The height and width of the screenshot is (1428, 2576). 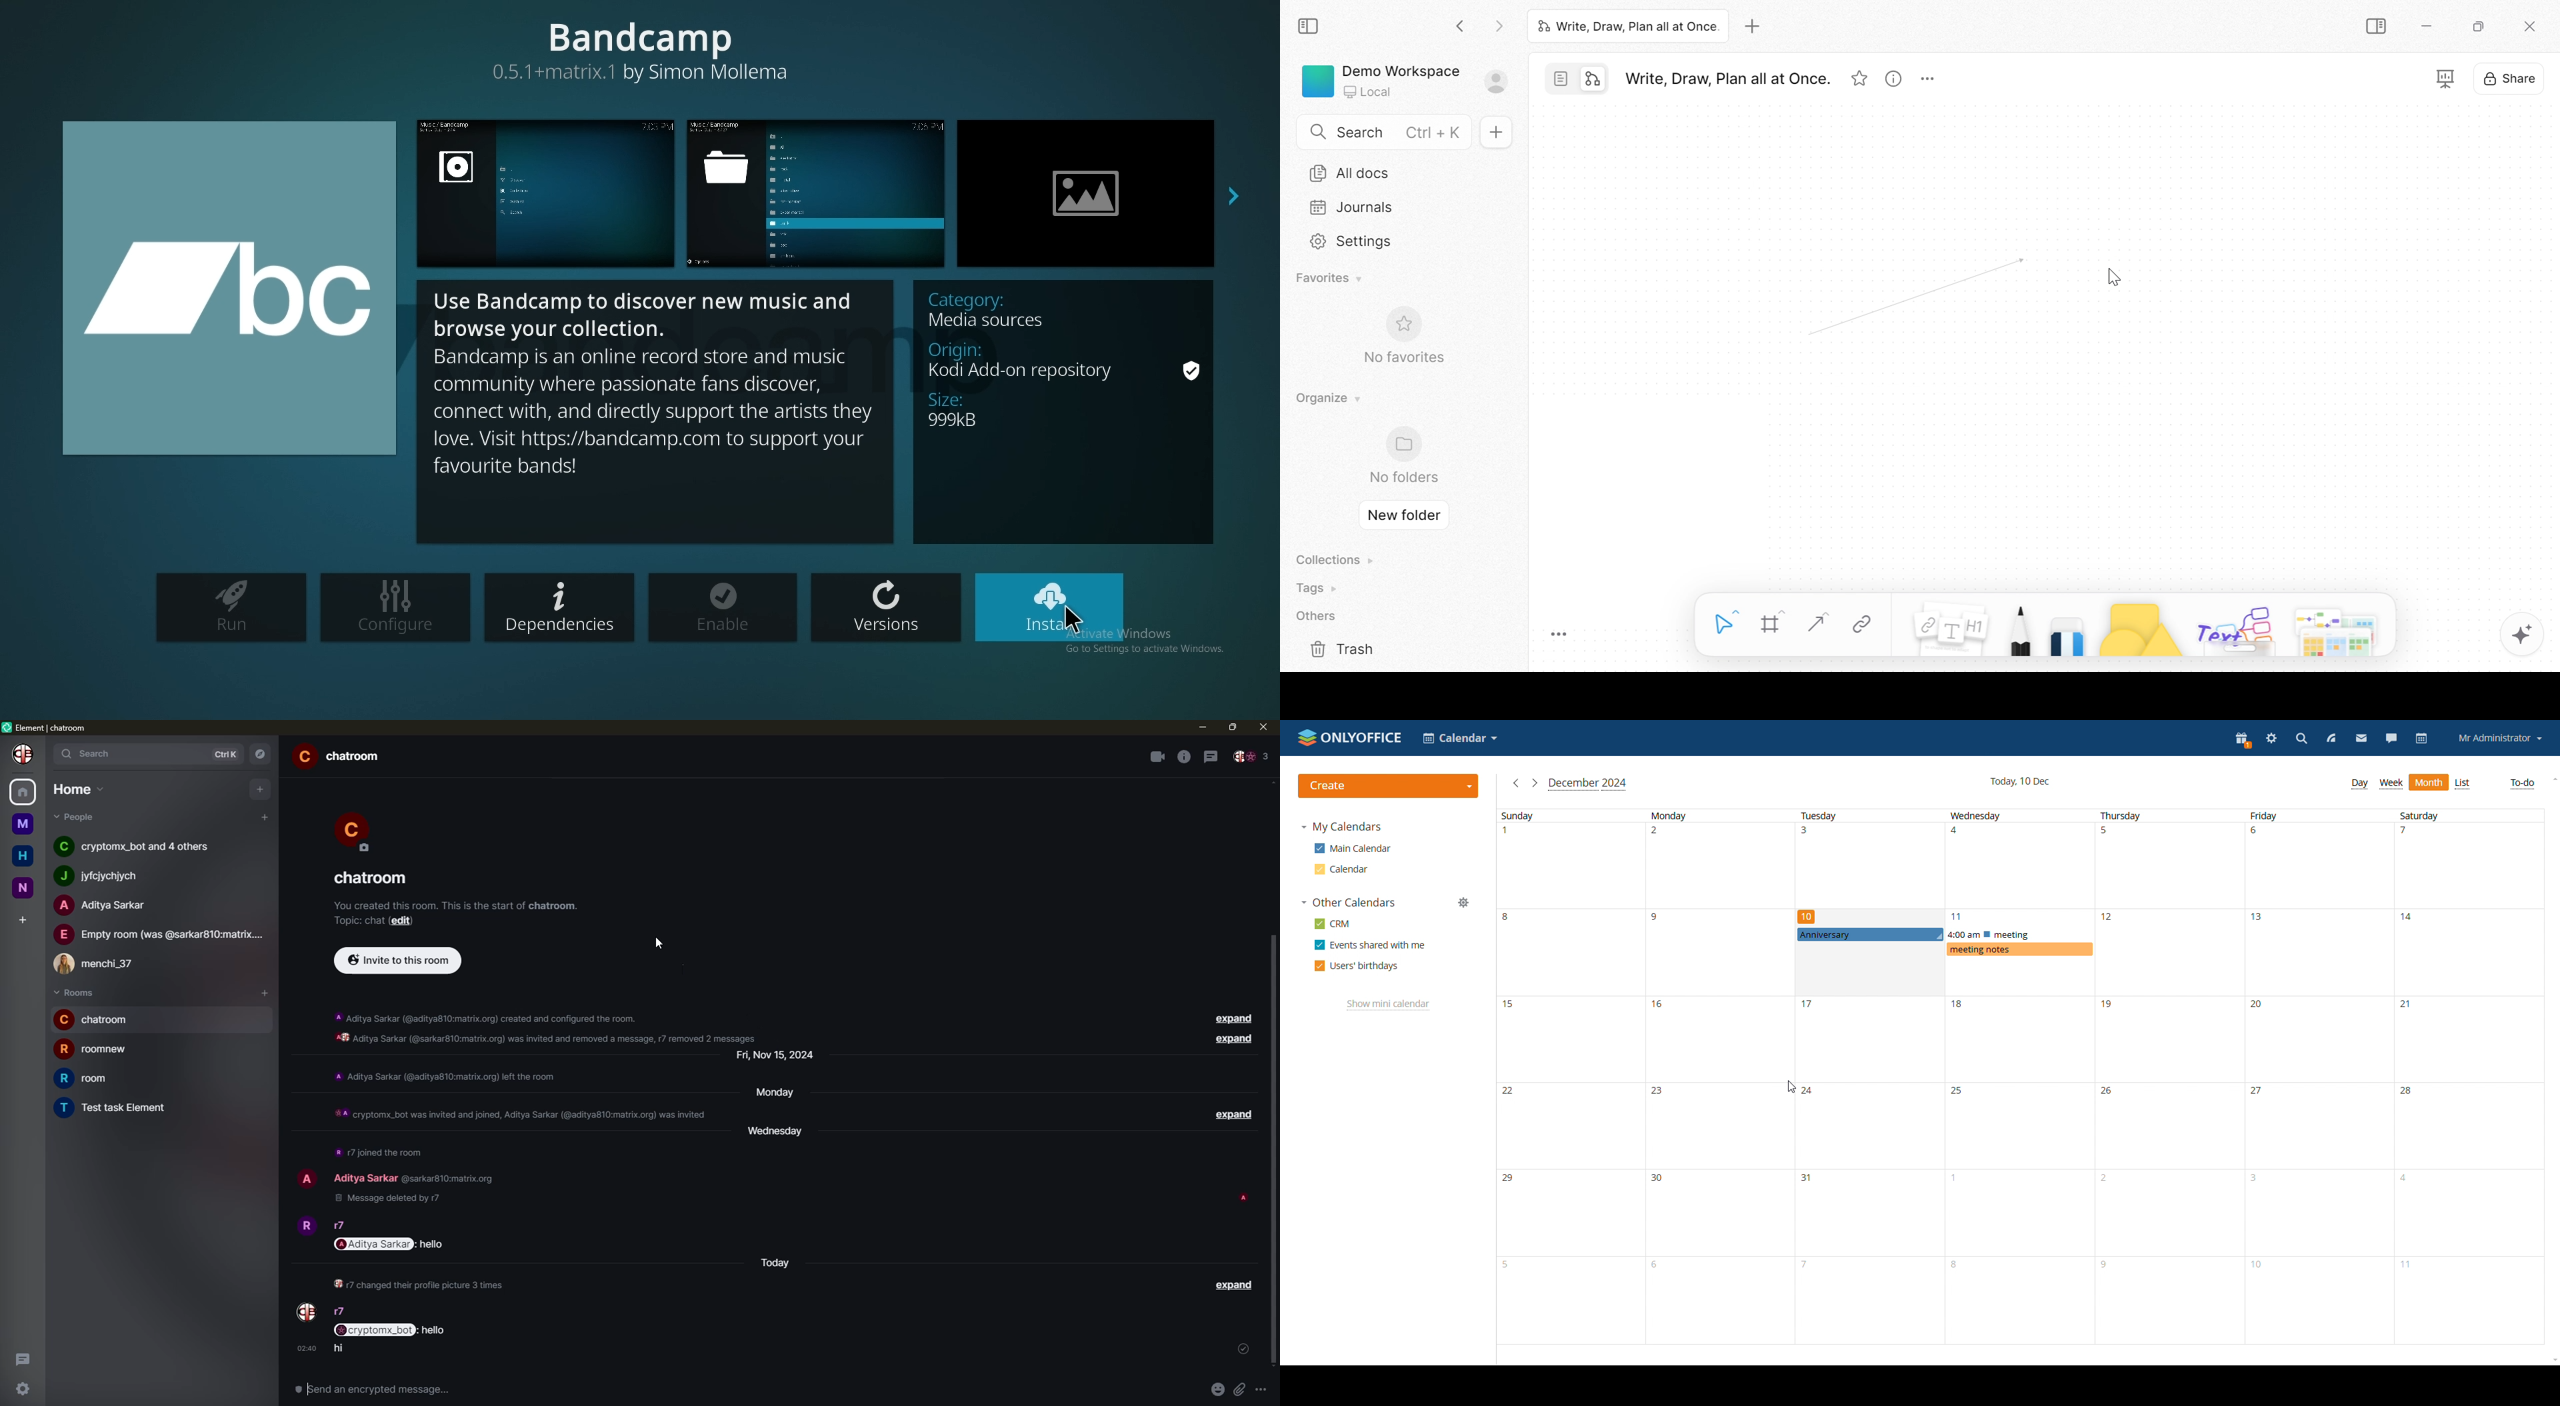 What do you see at coordinates (1262, 728) in the screenshot?
I see `close` at bounding box center [1262, 728].